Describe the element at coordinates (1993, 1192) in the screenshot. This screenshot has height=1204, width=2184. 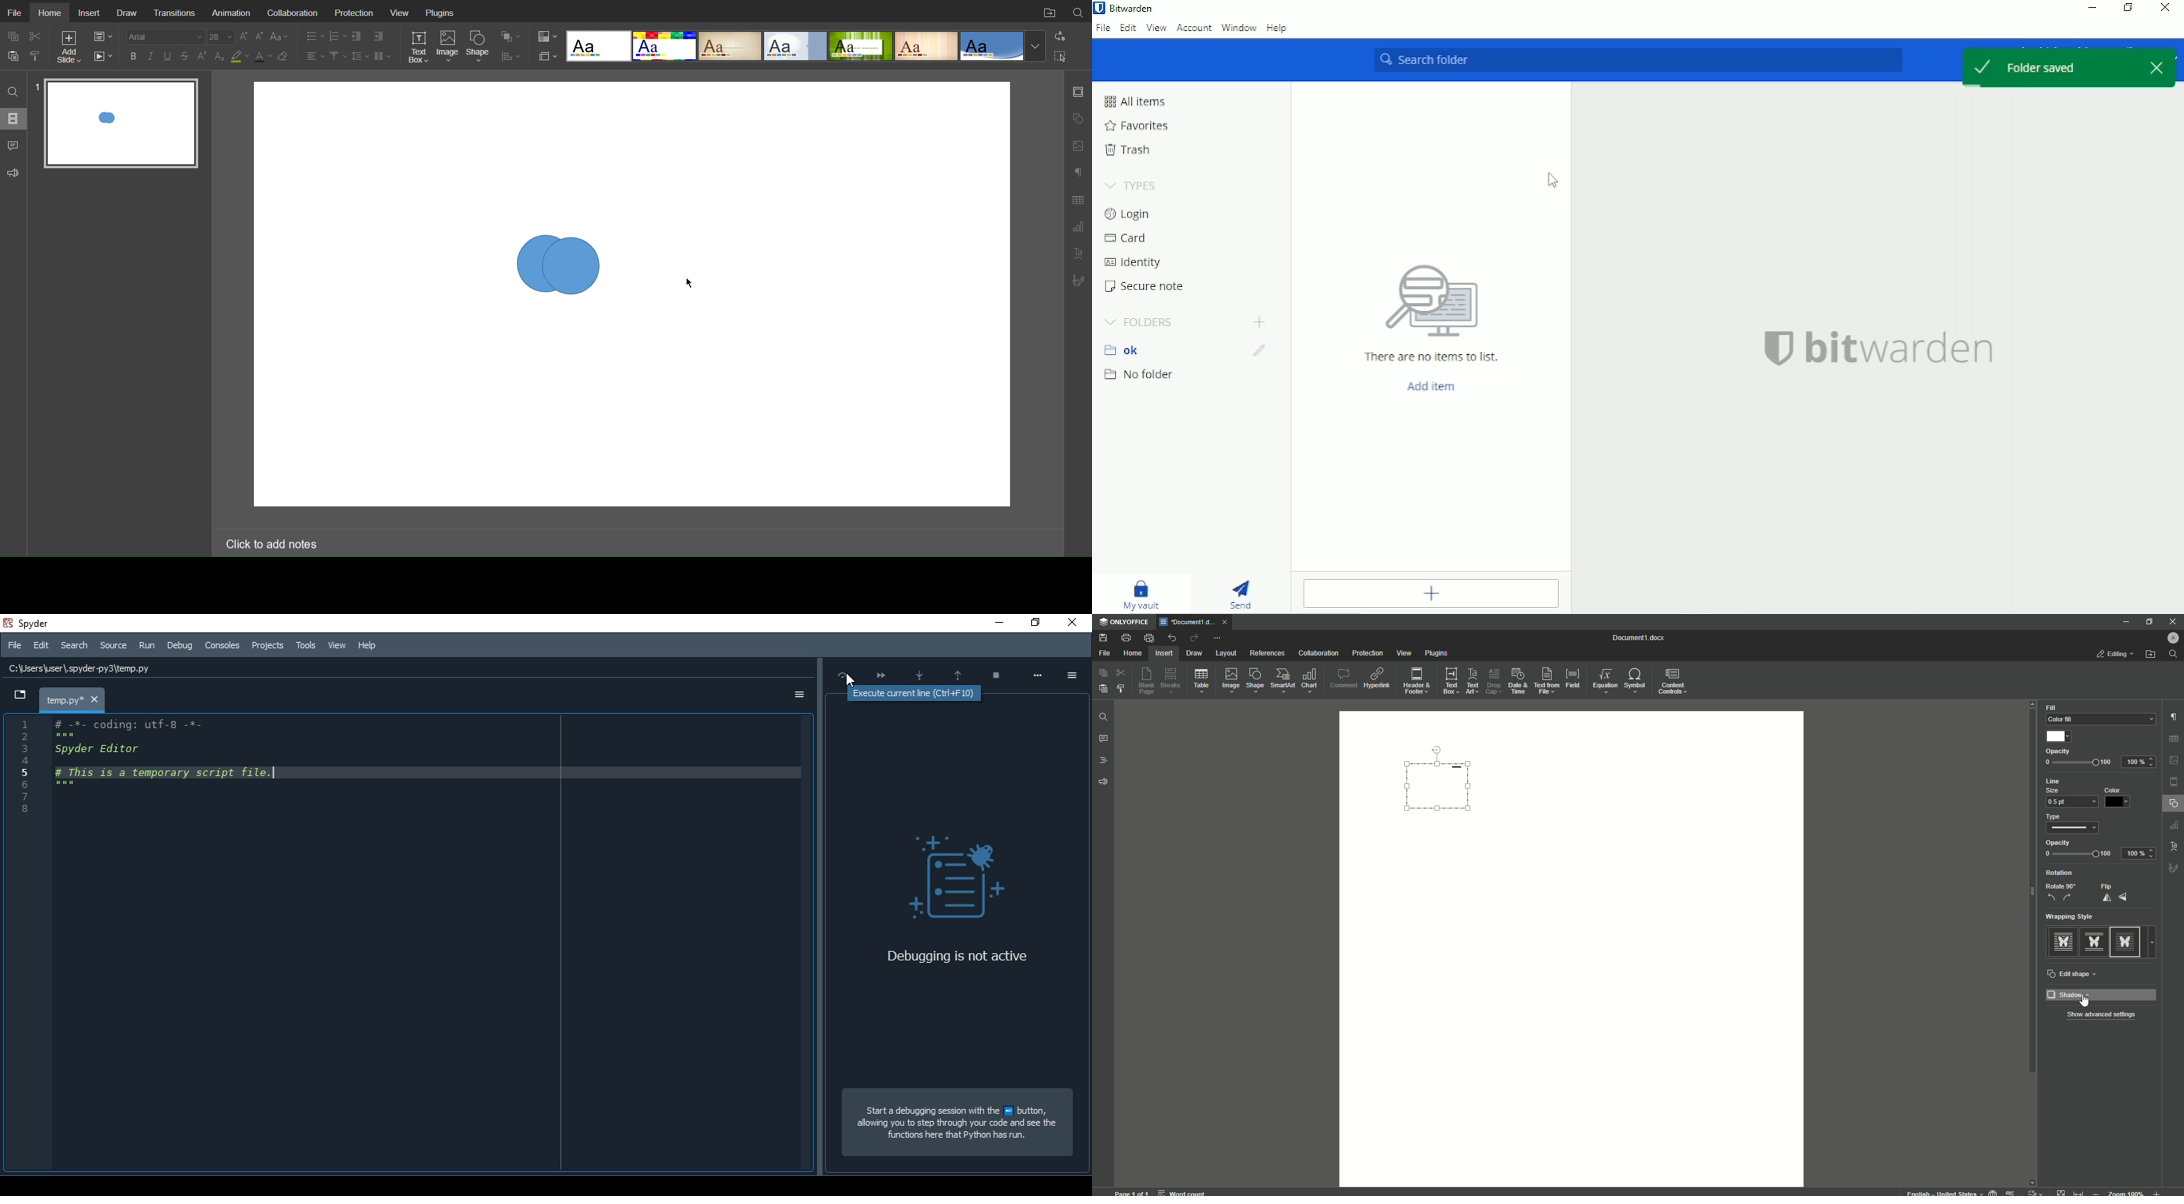
I see `set document language` at that location.